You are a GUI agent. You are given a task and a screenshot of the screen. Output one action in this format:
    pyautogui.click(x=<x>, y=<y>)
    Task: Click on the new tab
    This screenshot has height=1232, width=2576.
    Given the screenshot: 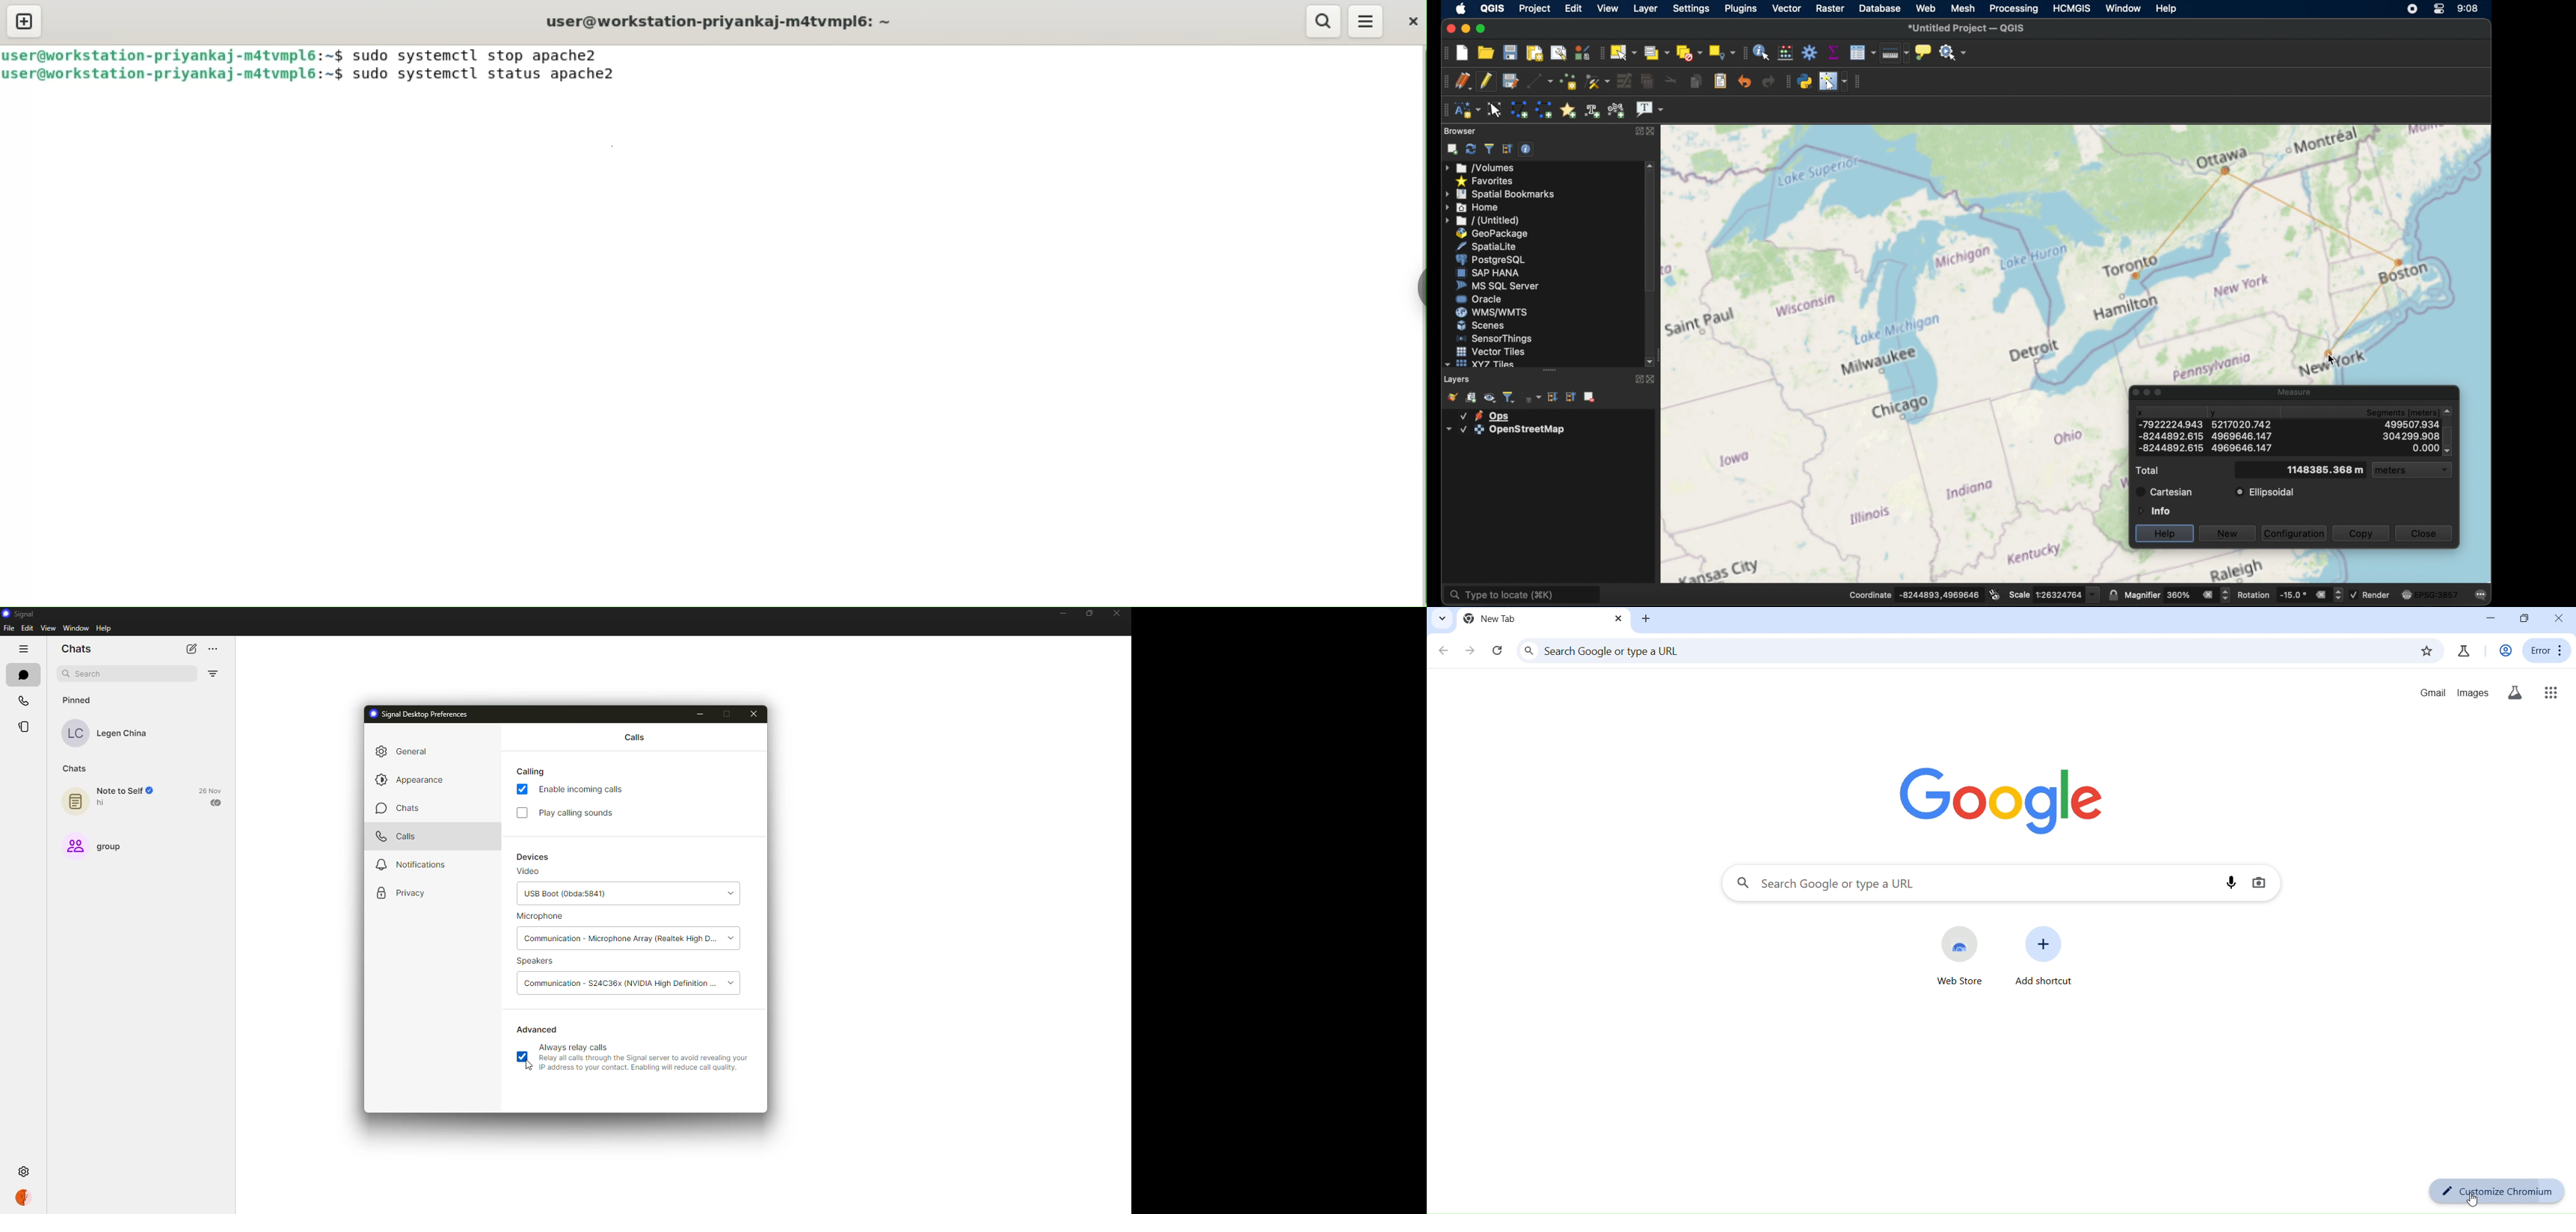 What is the action you would take?
    pyautogui.click(x=1646, y=618)
    